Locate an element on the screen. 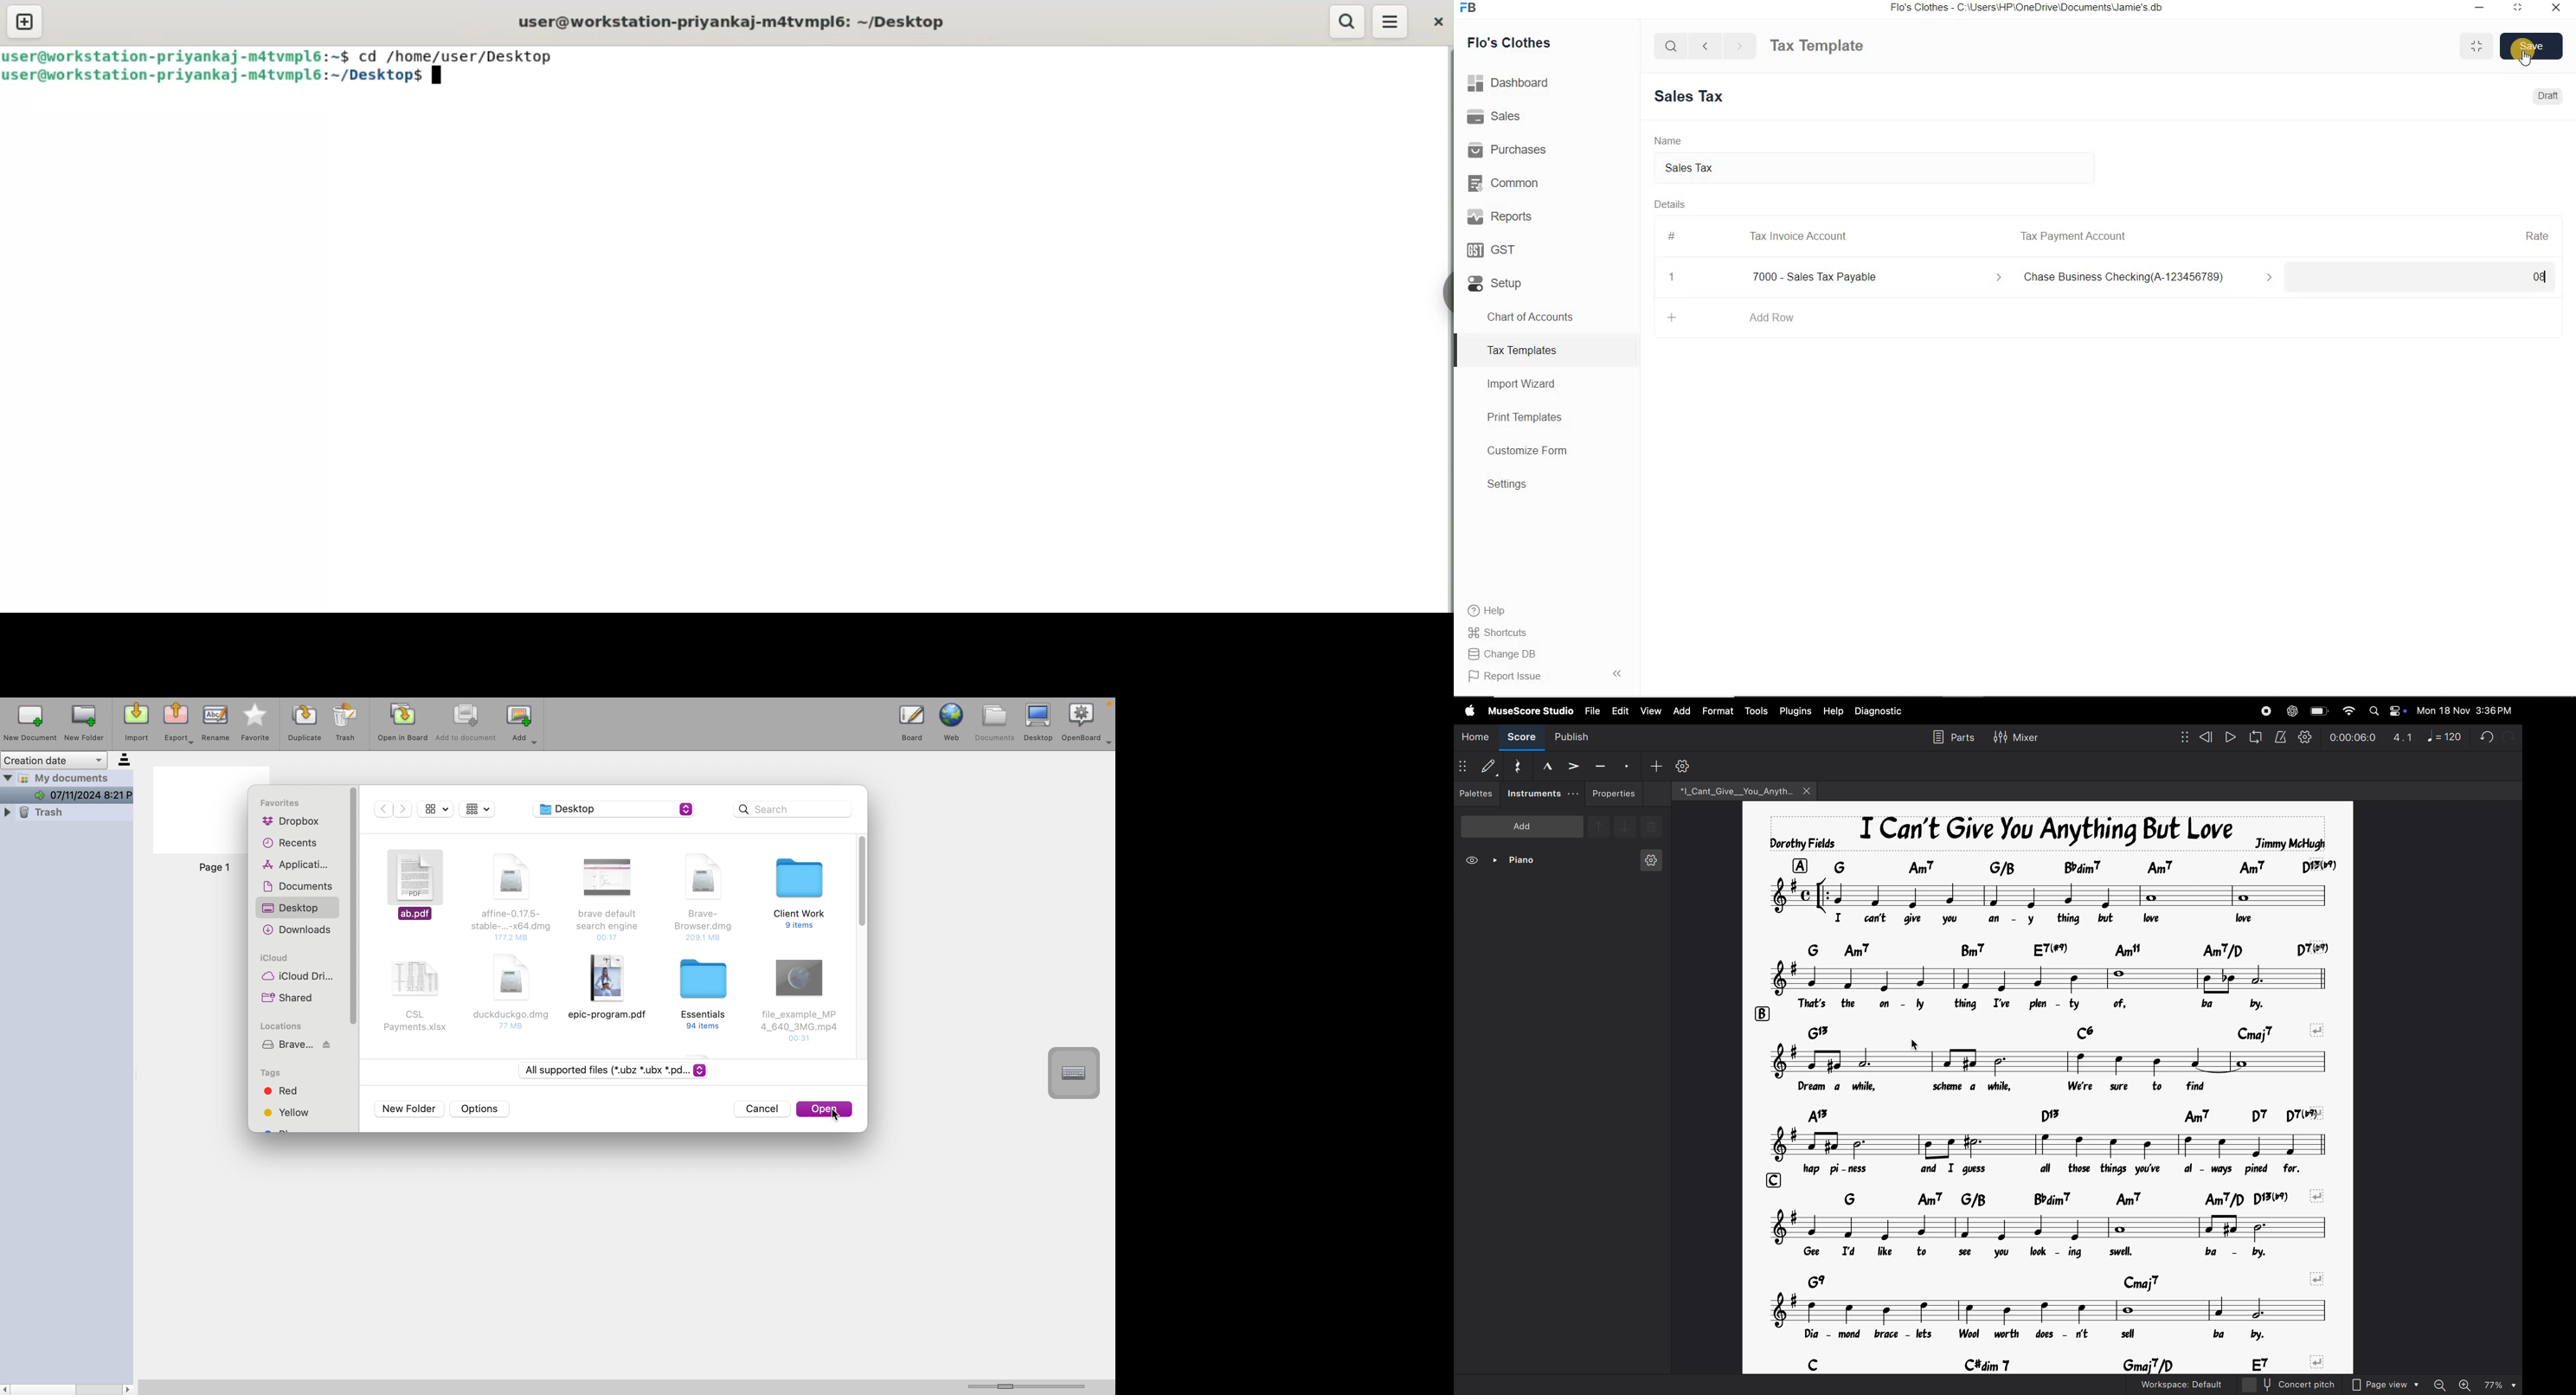 This screenshot has height=1400, width=2576. tenuto is located at coordinates (1600, 765).